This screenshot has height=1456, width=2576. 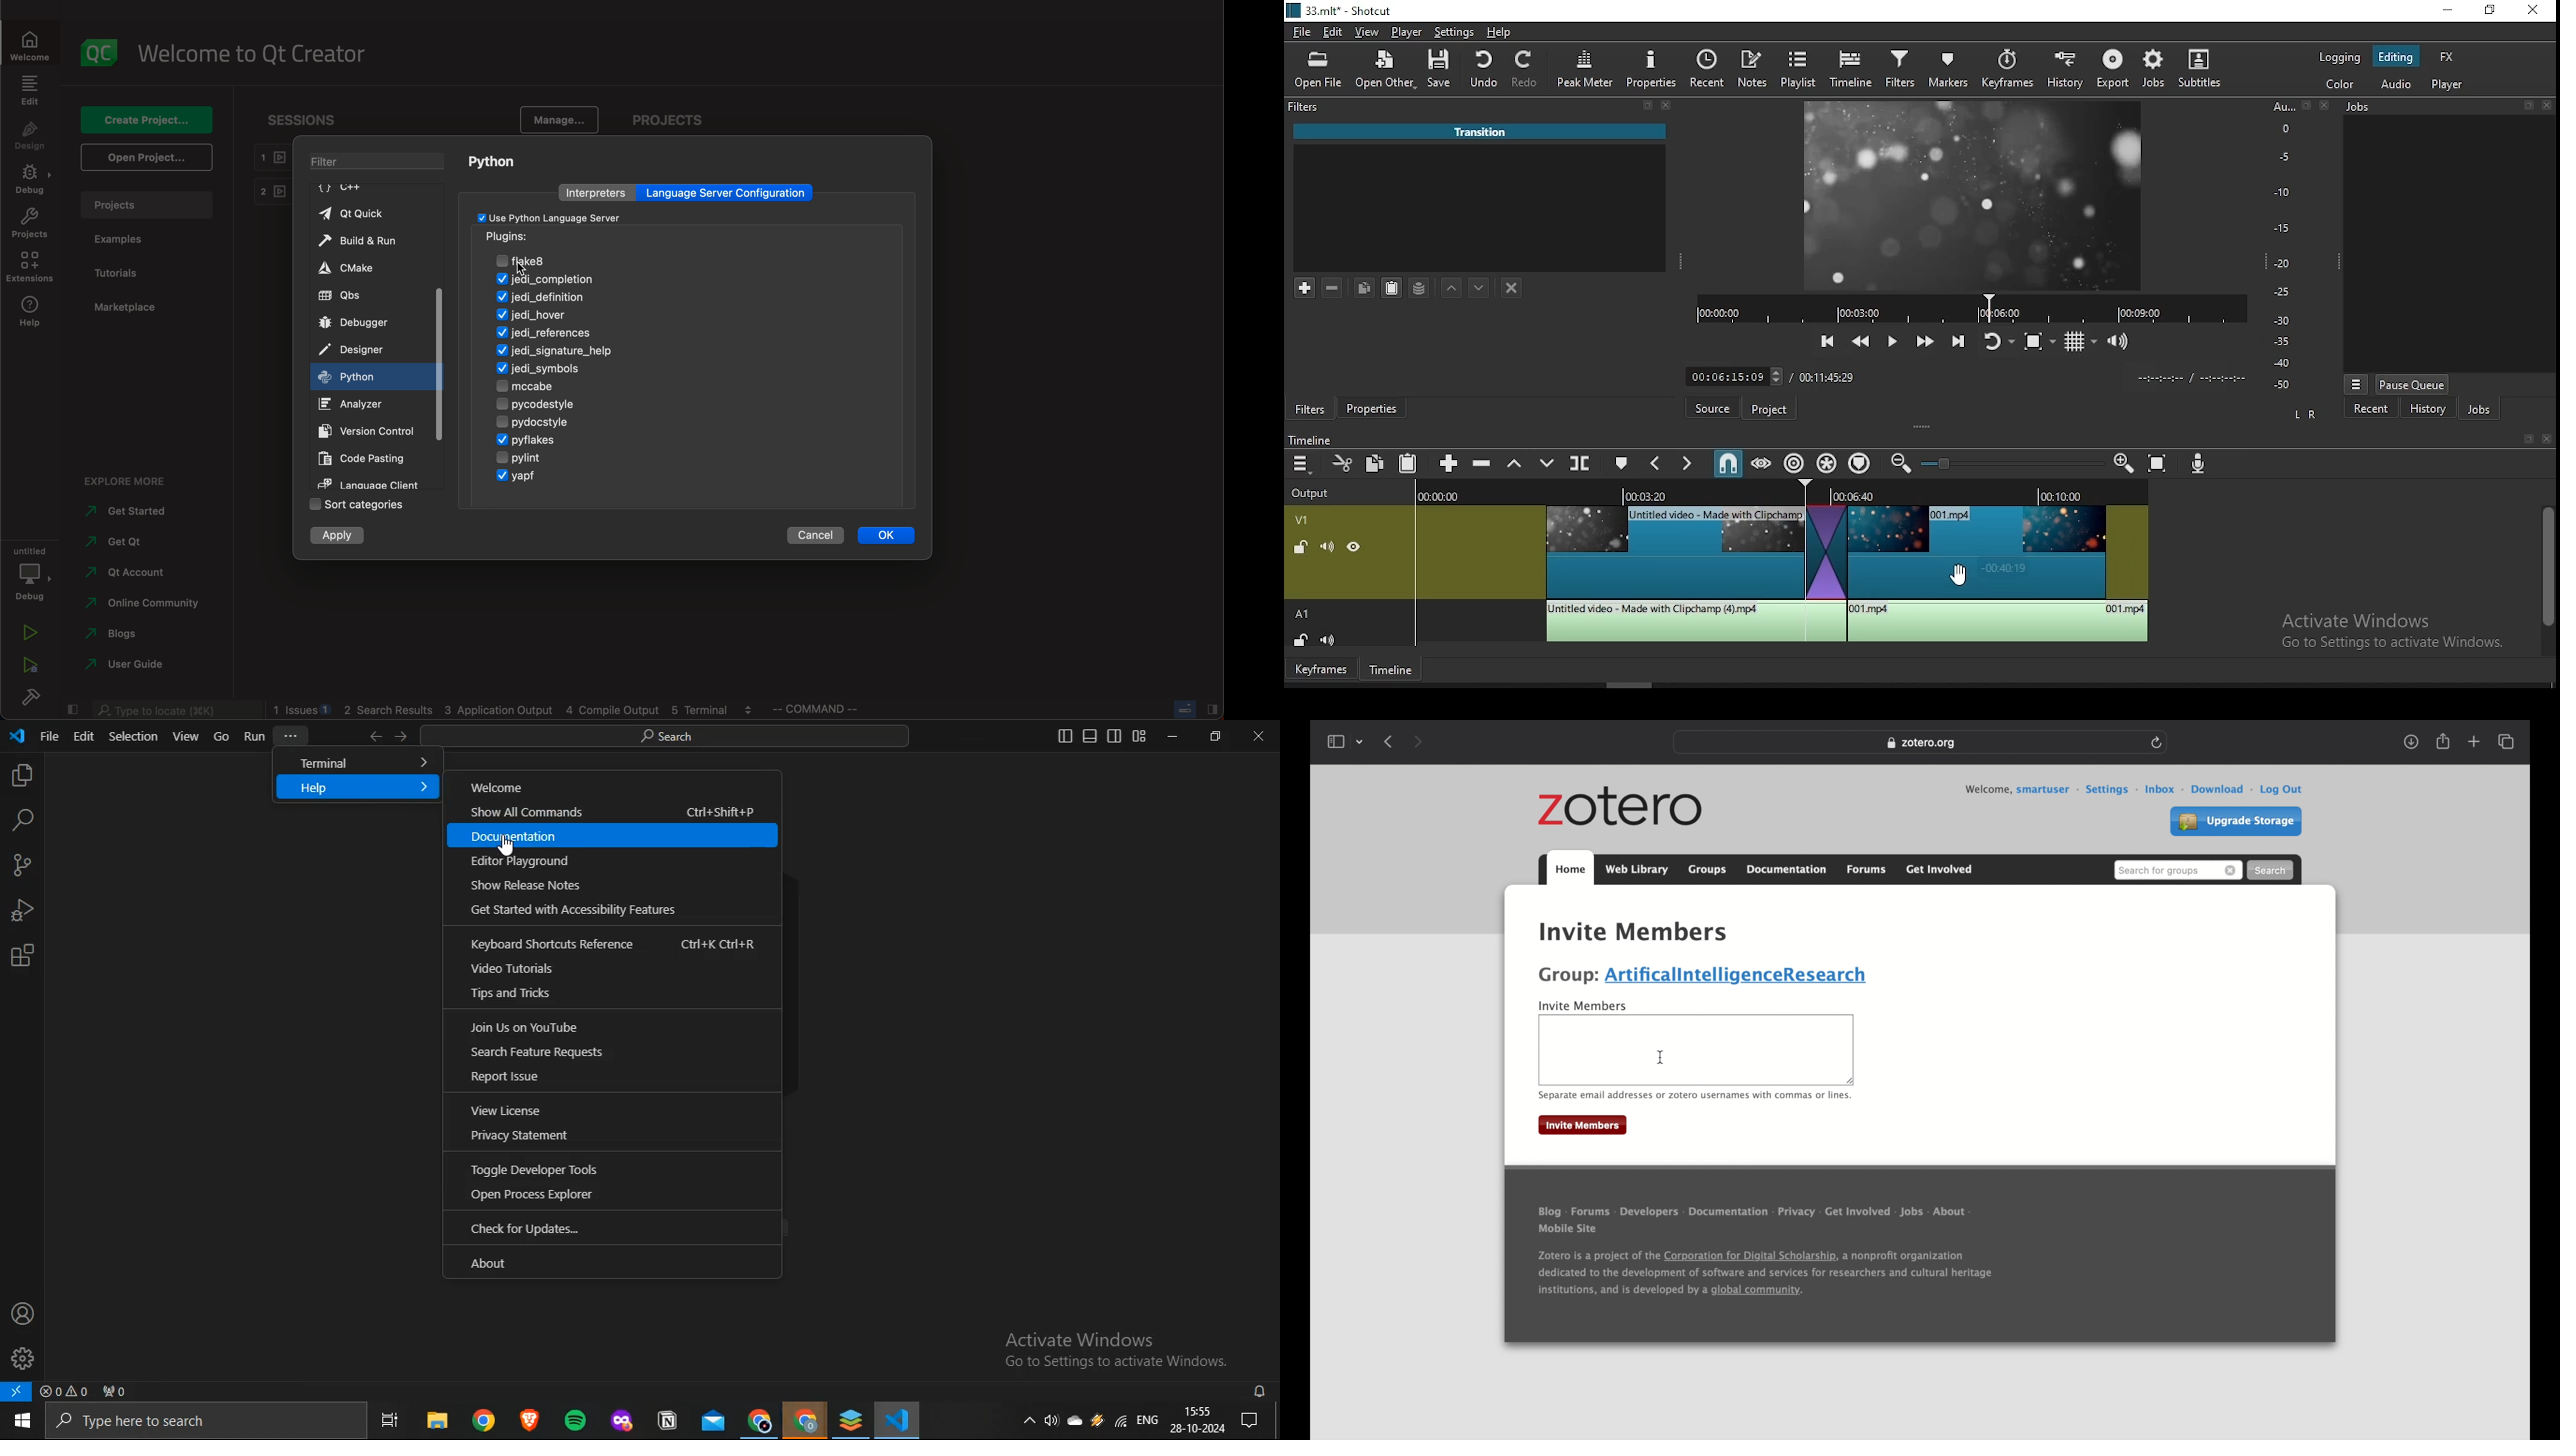 What do you see at coordinates (1673, 552) in the screenshot?
I see `video clip` at bounding box center [1673, 552].